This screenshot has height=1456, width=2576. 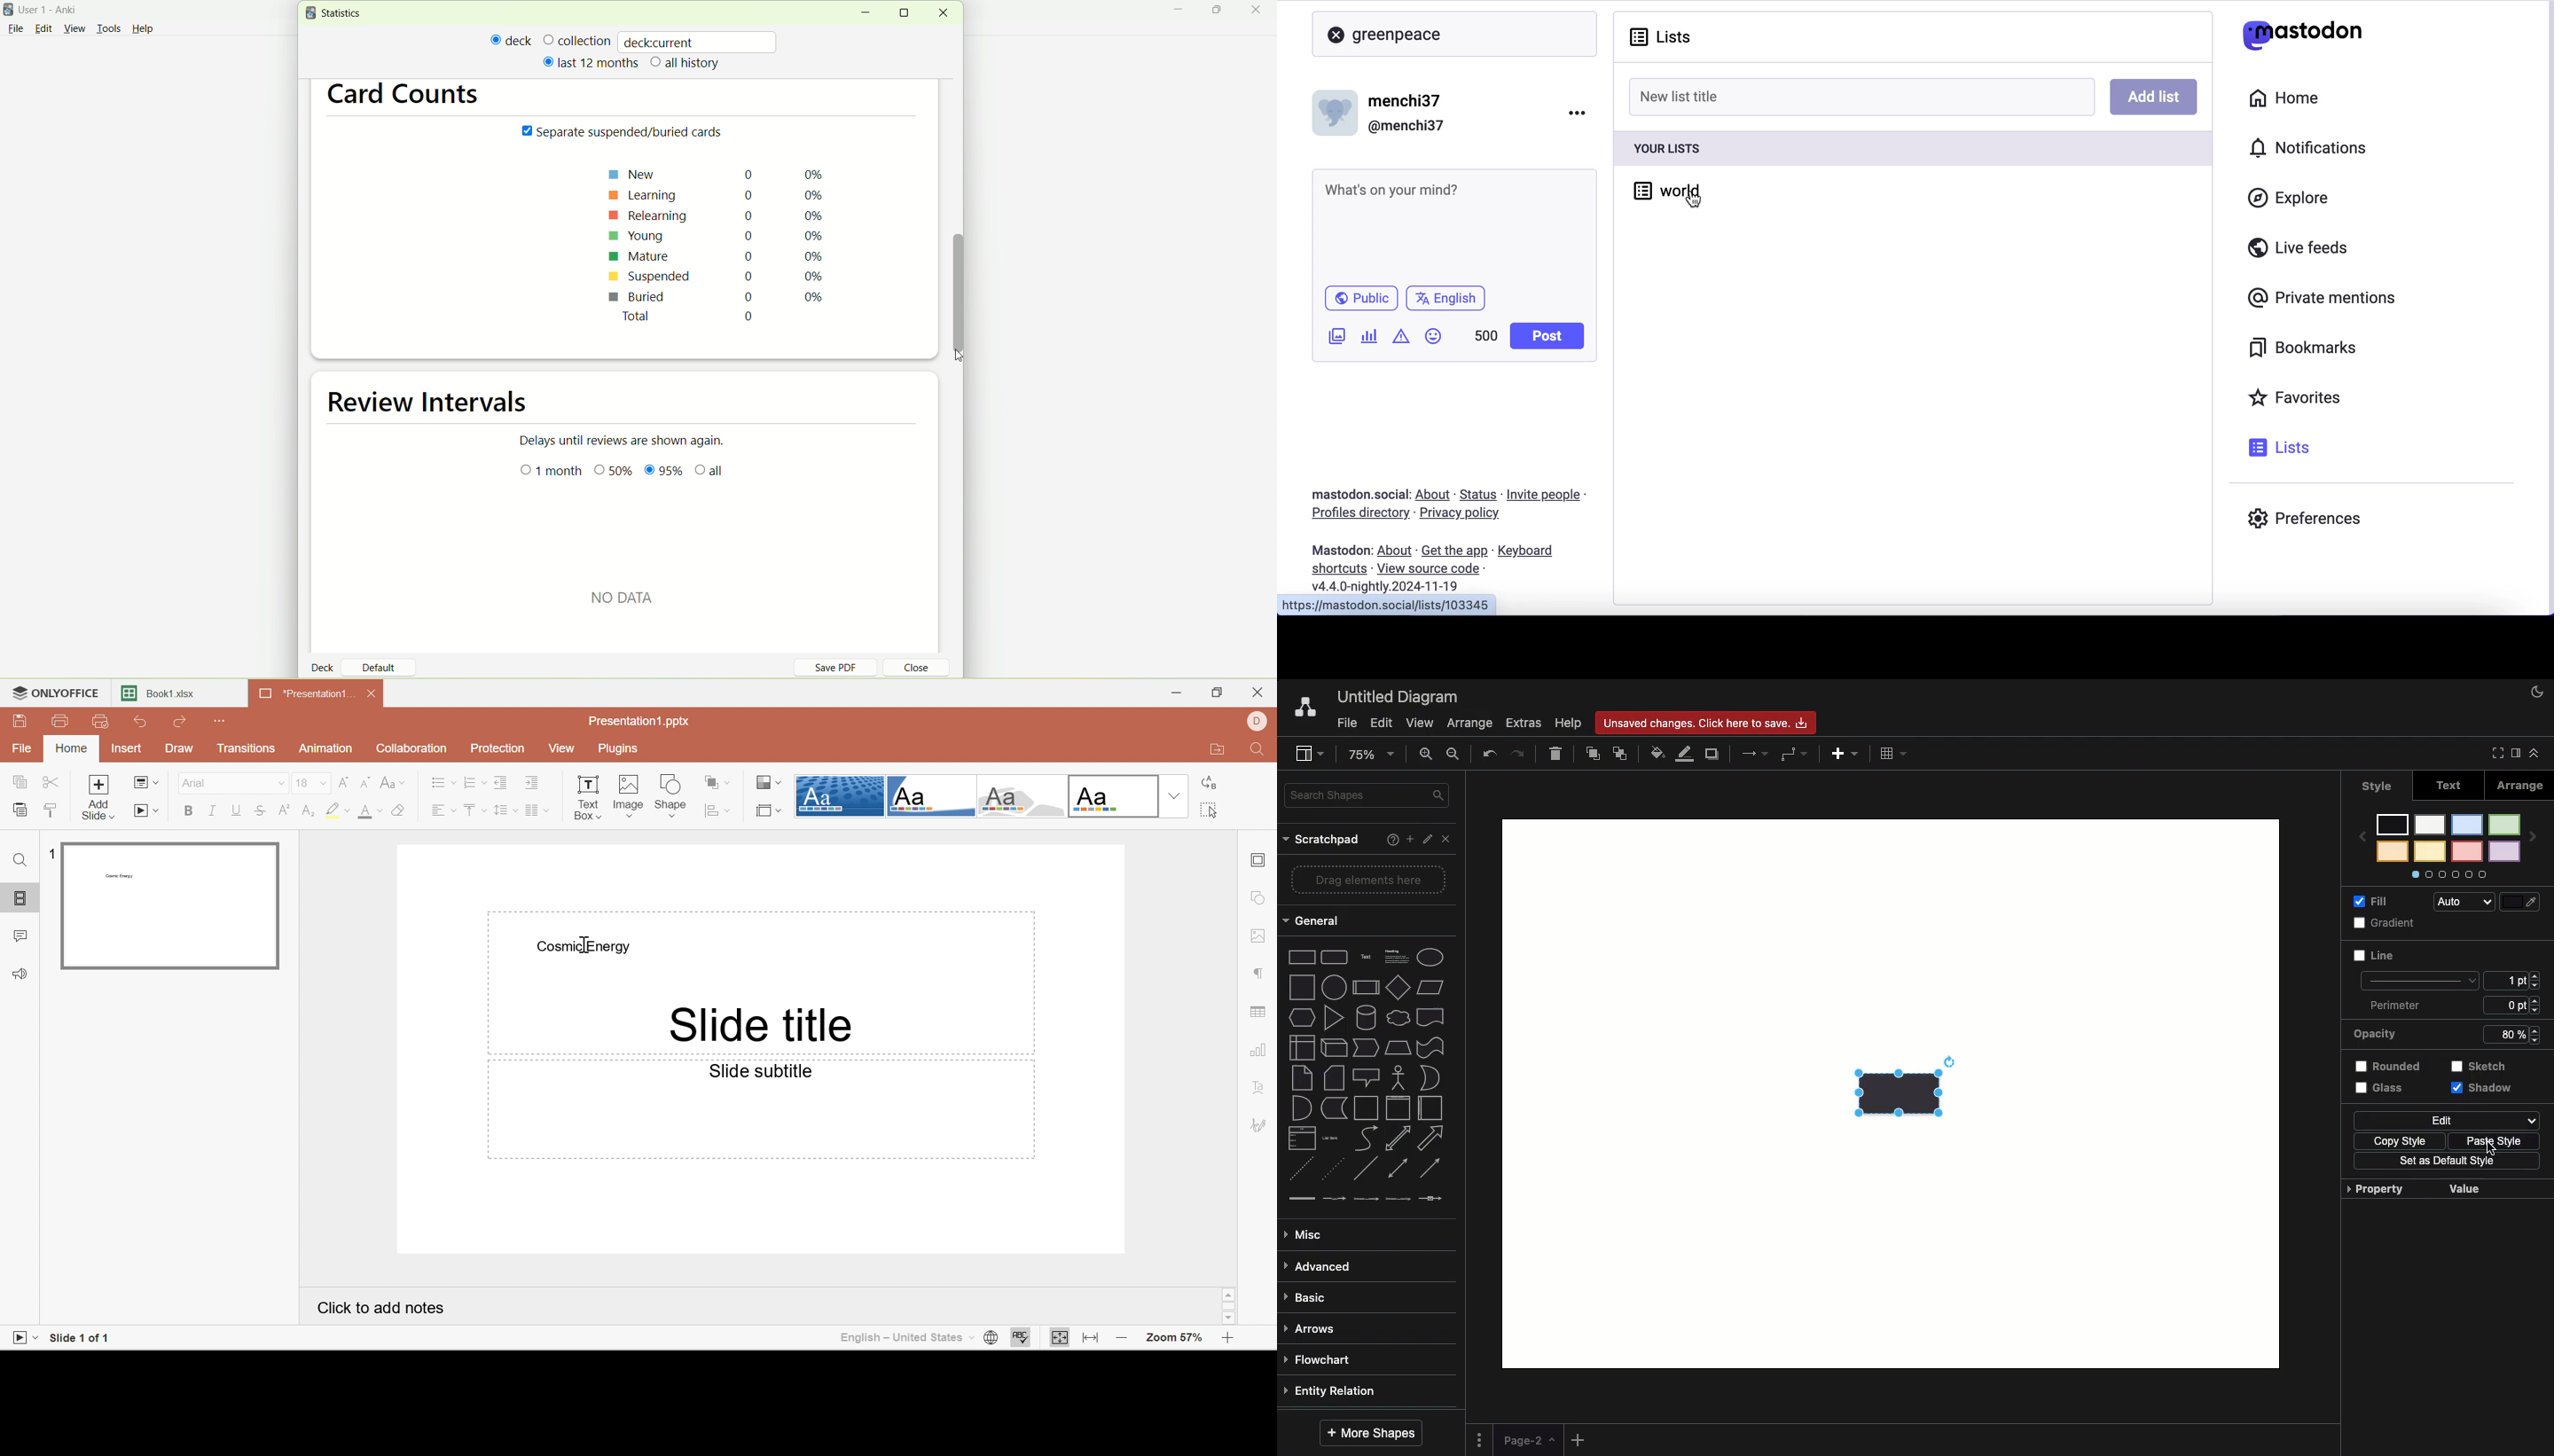 I want to click on close, so click(x=909, y=670).